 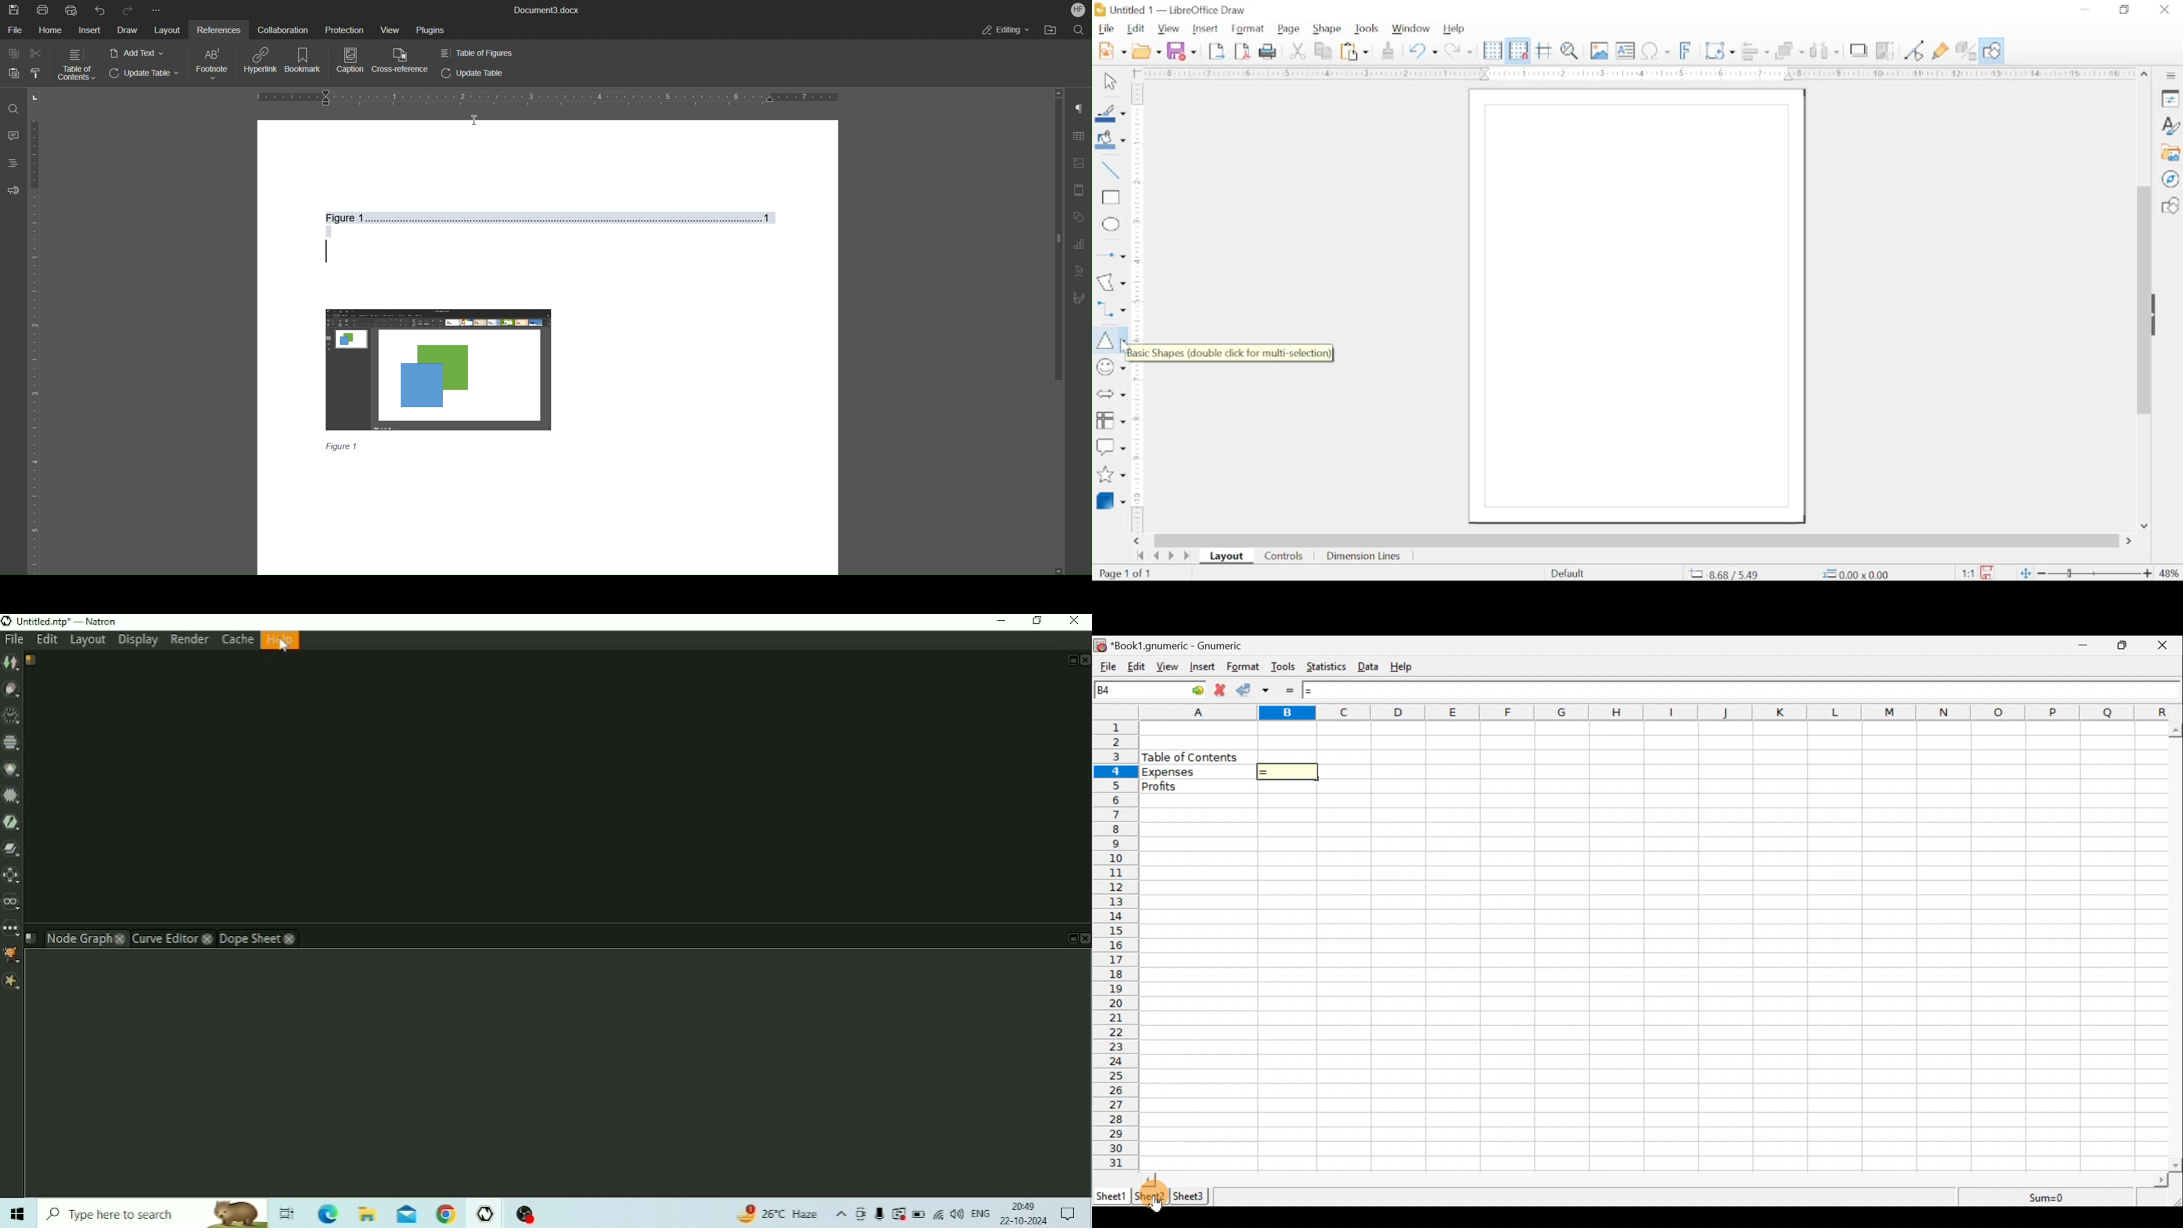 I want to click on Find, so click(x=13, y=108).